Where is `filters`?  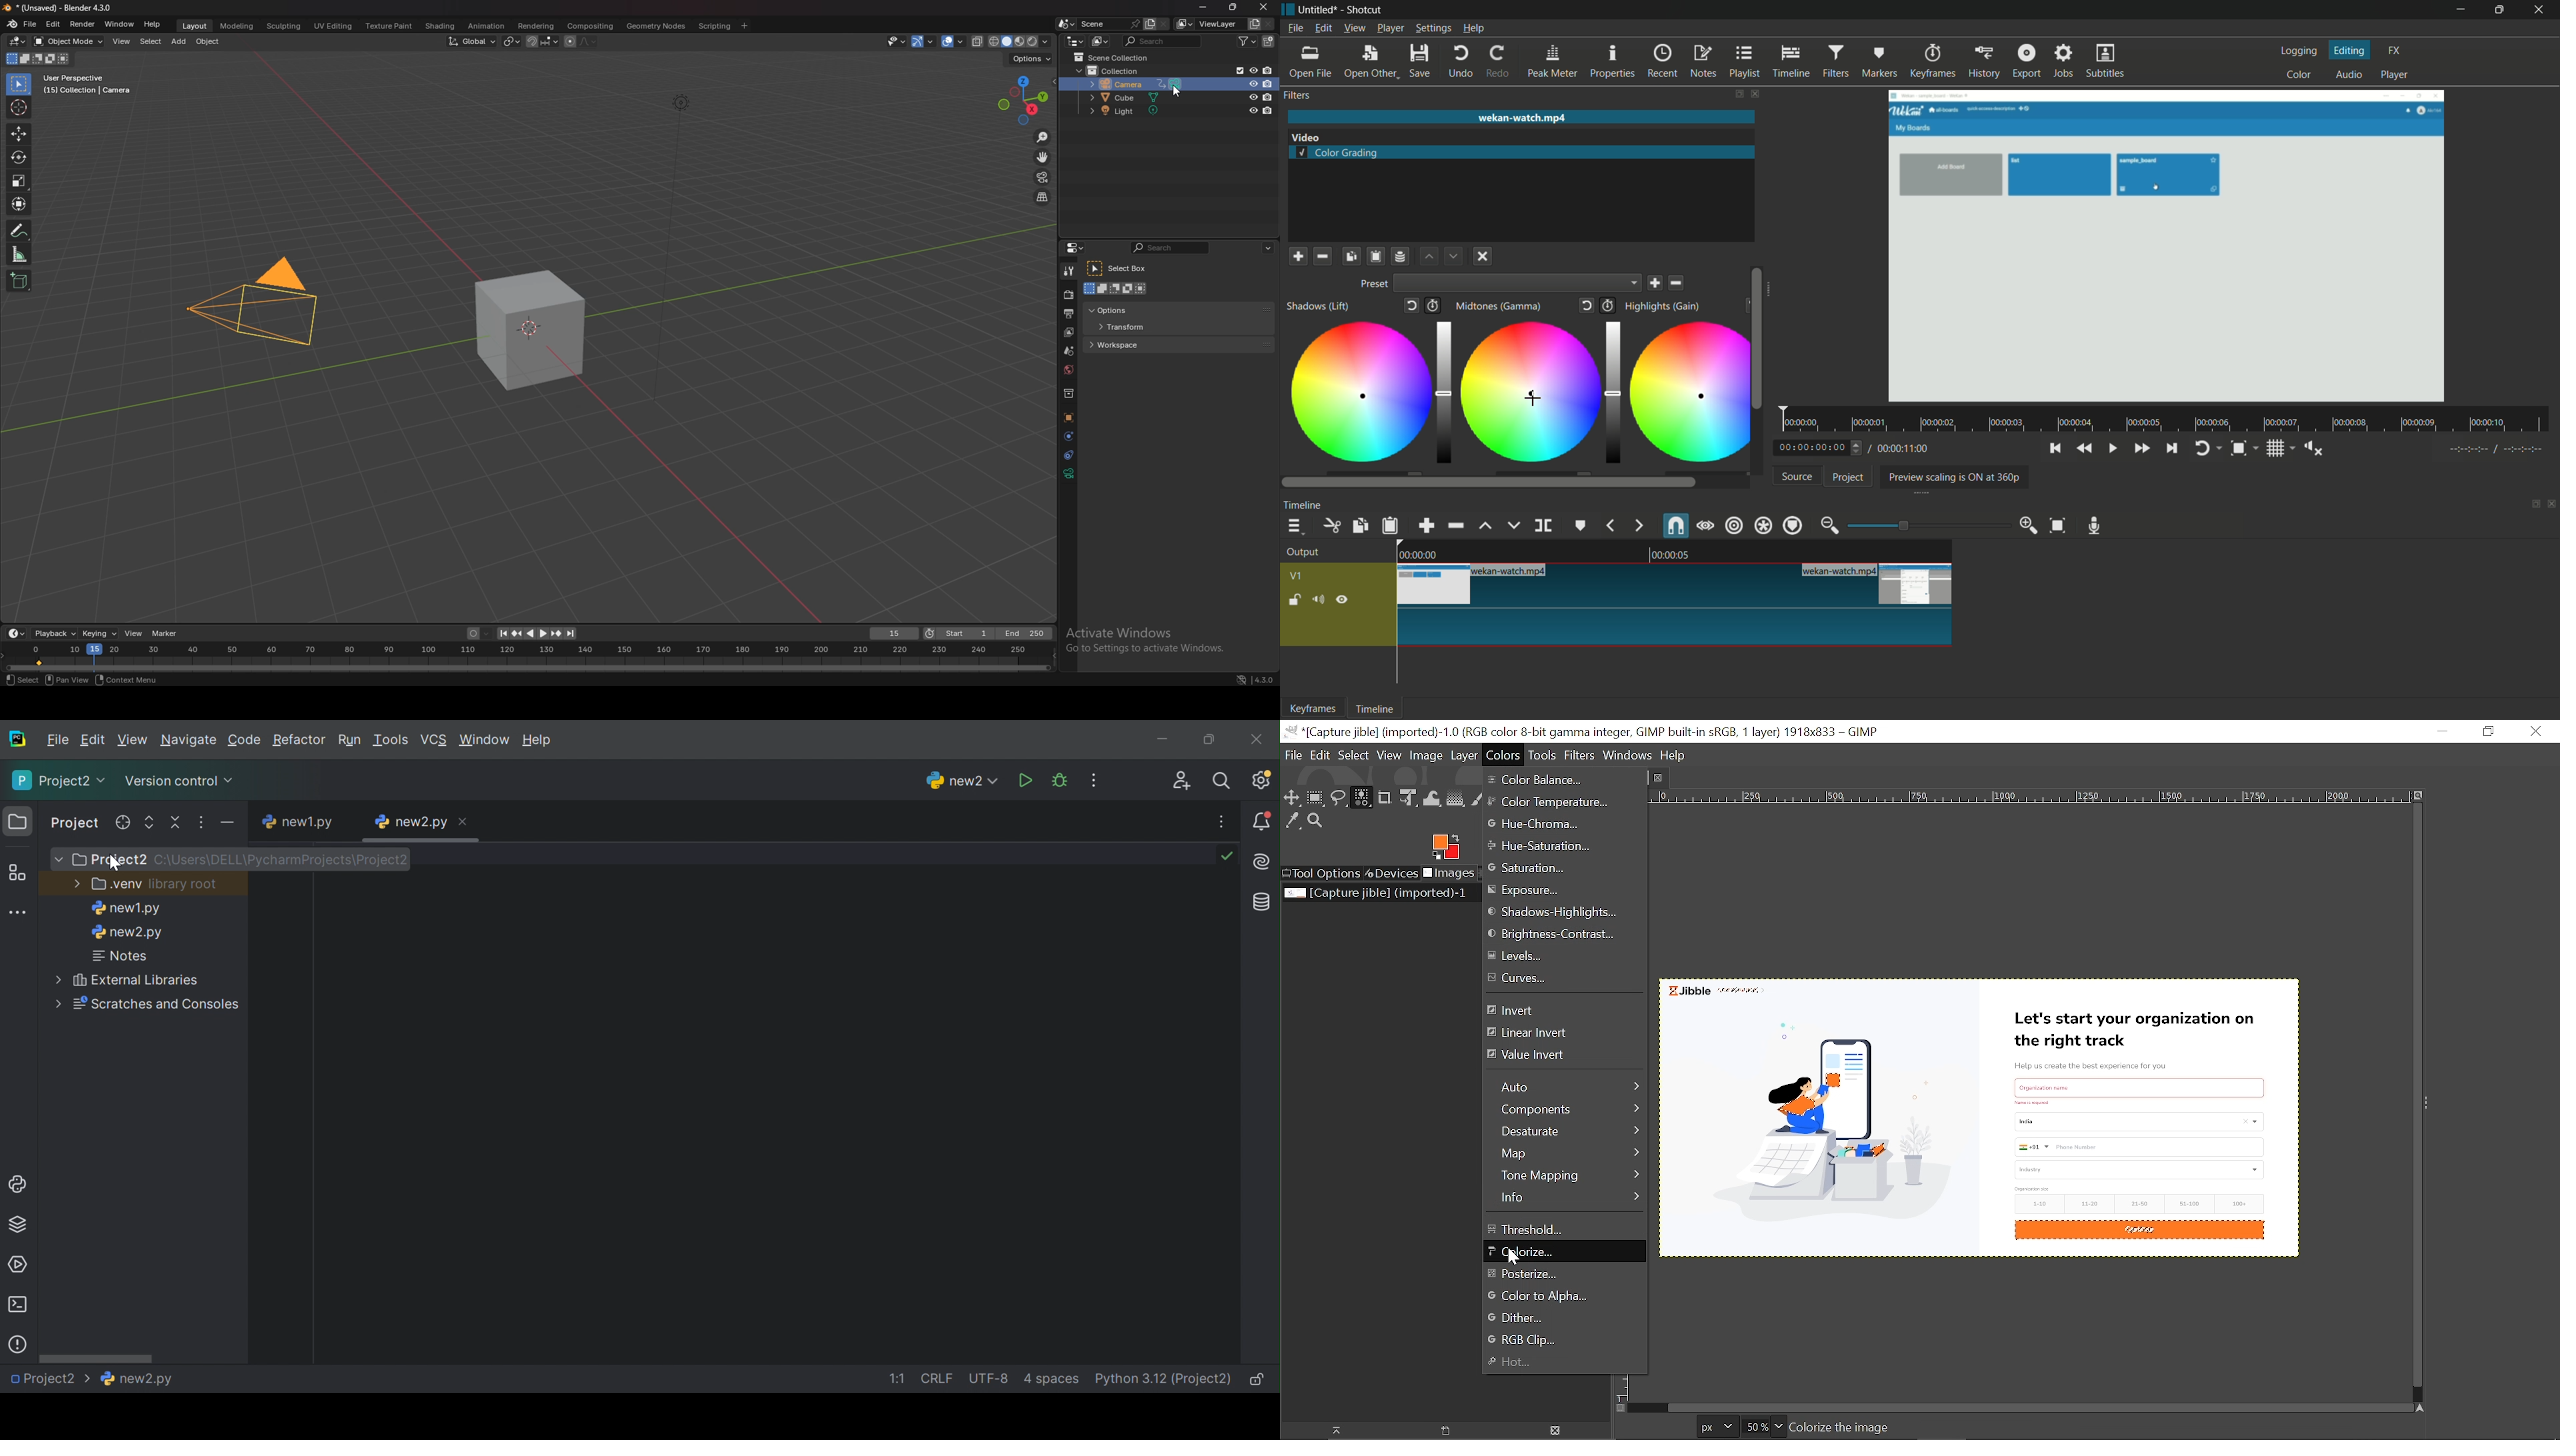
filters is located at coordinates (1297, 95).